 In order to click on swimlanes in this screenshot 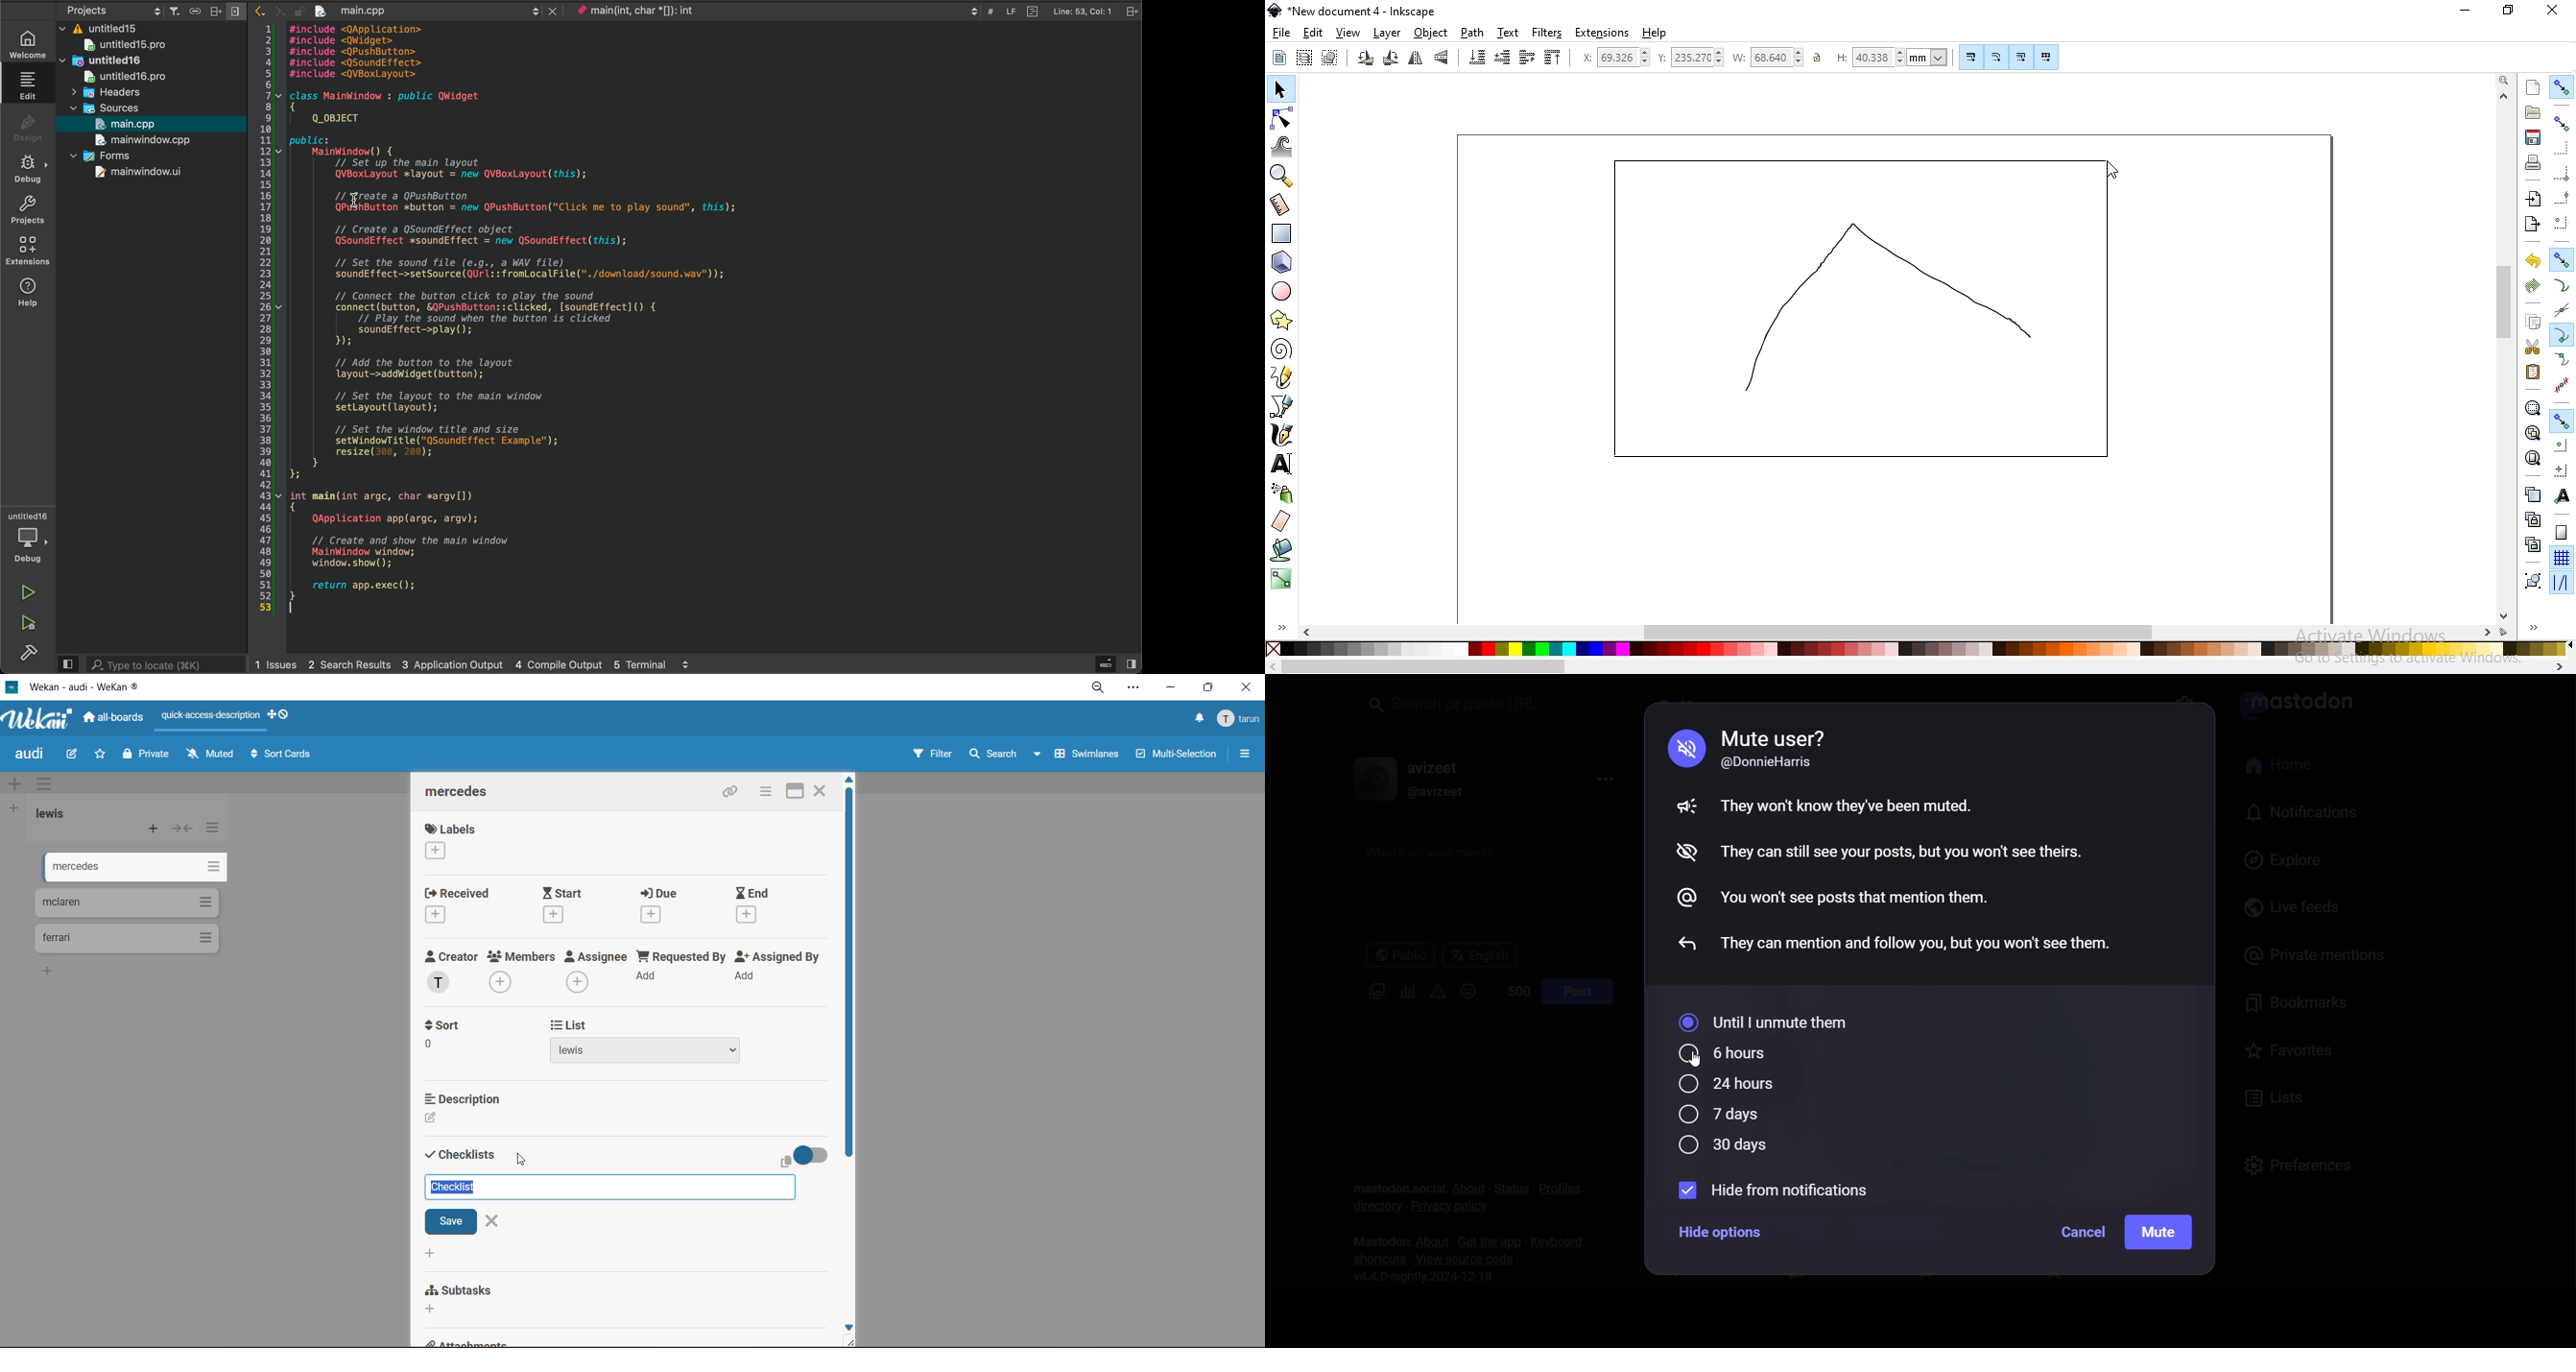, I will do `click(1090, 756)`.